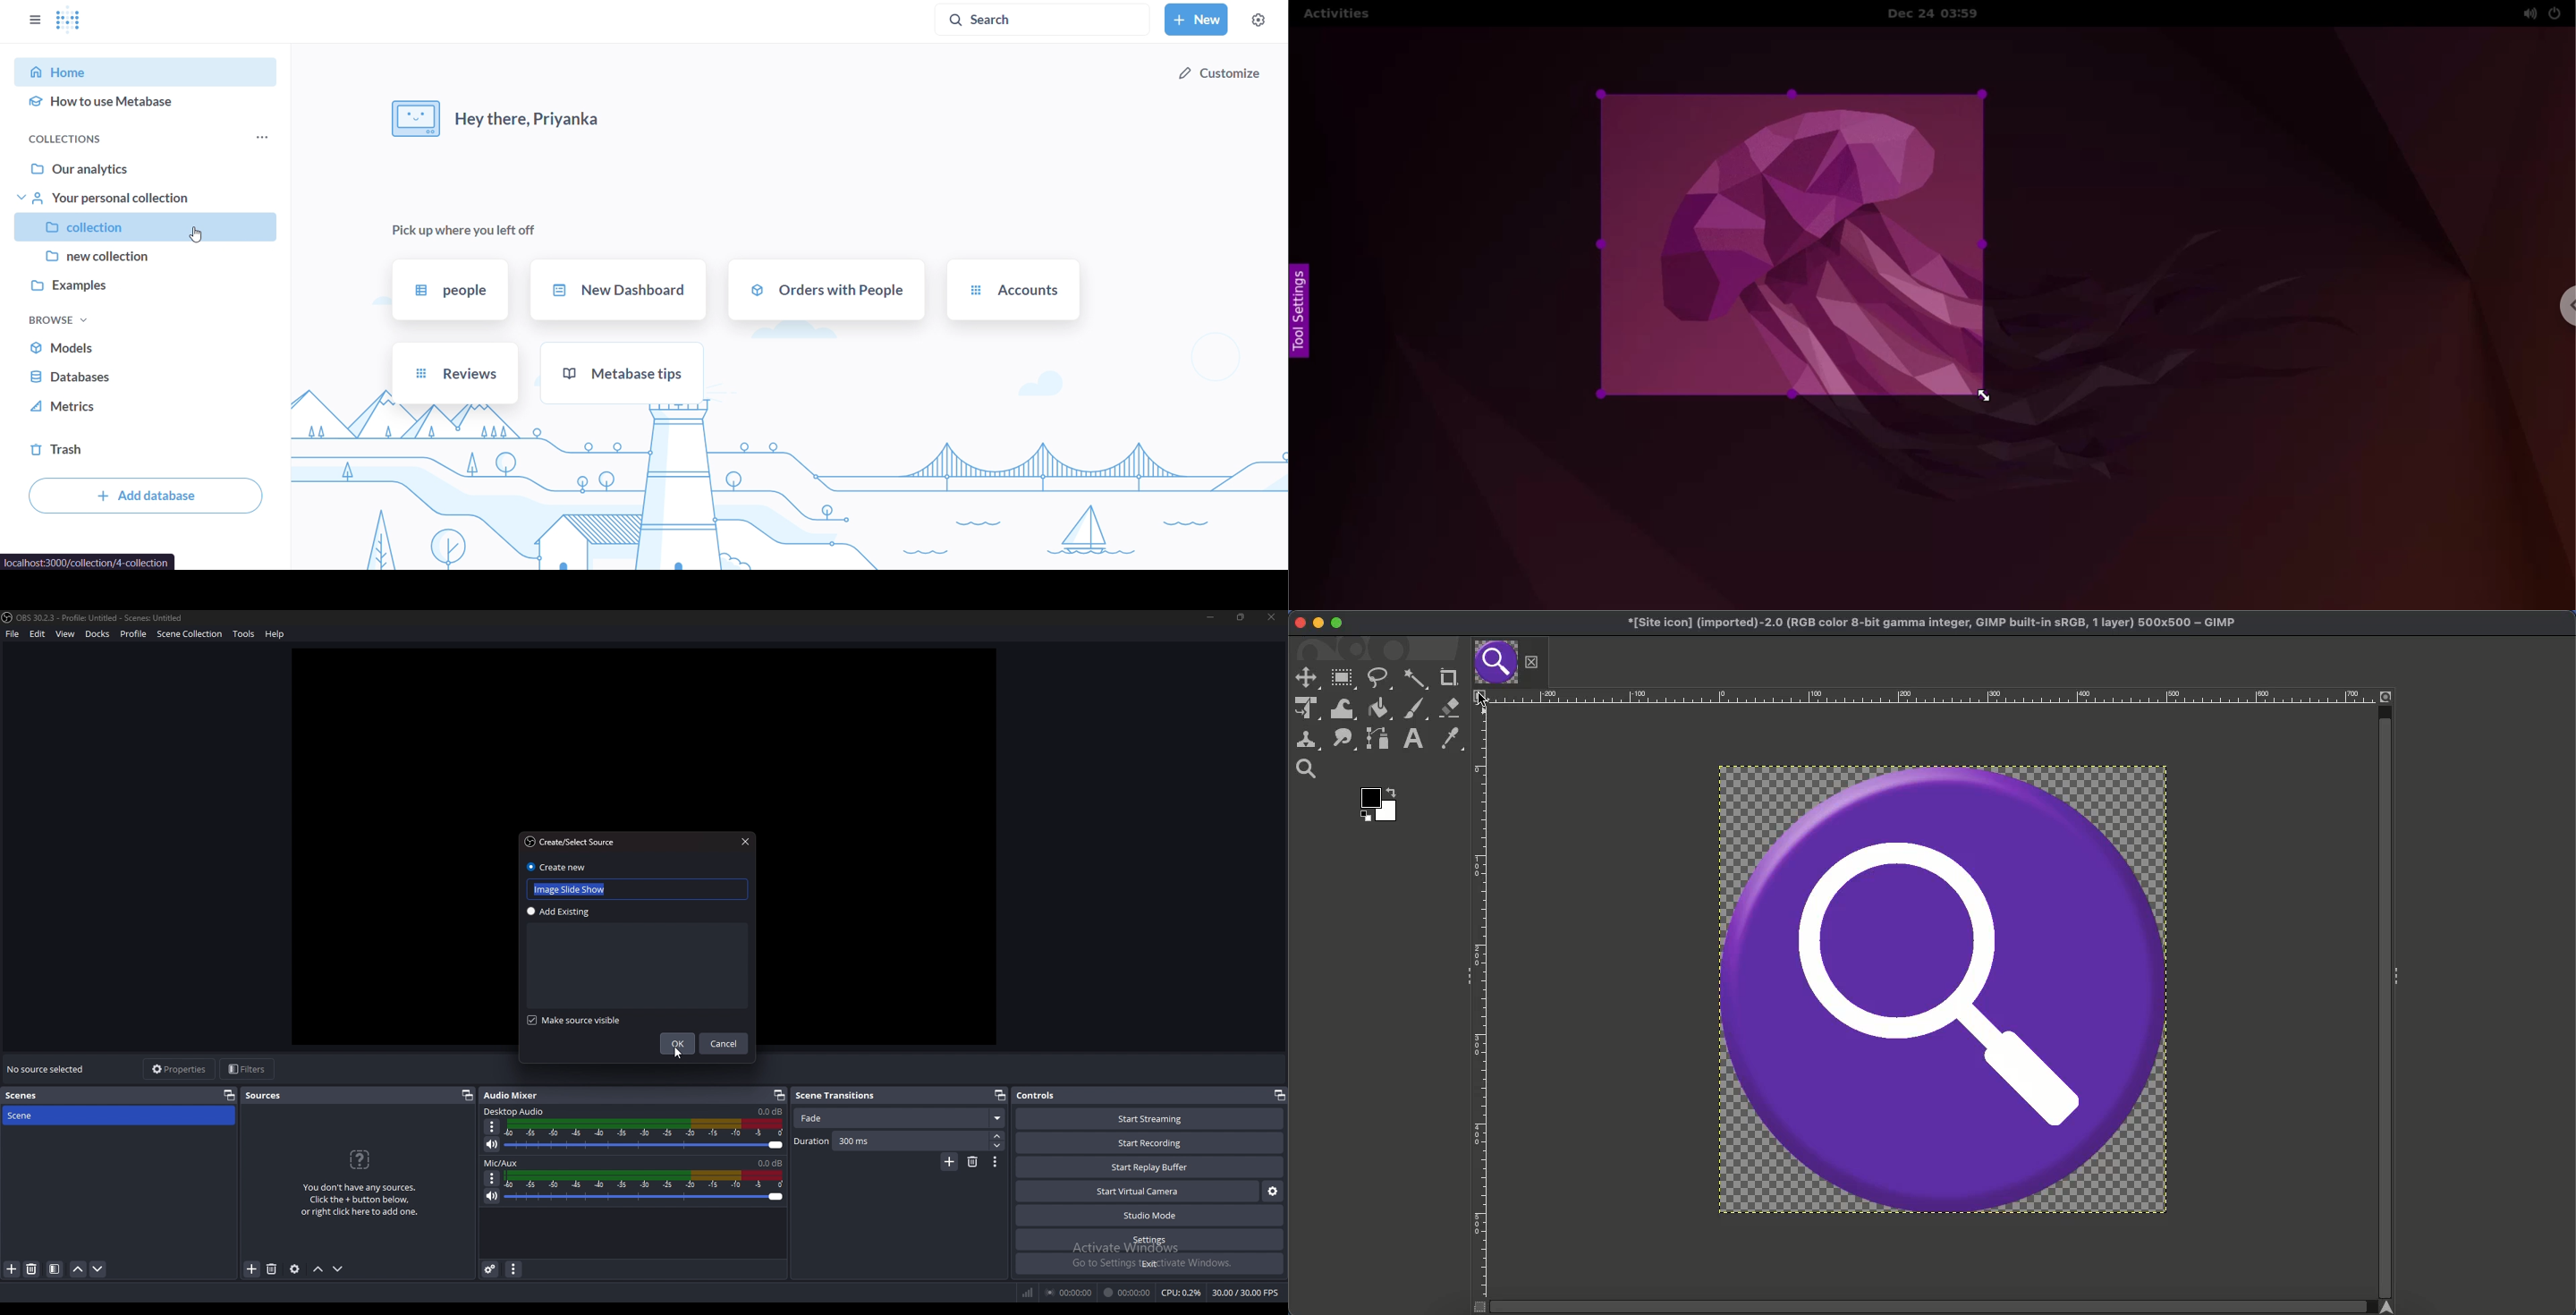 This screenshot has height=1316, width=2576. I want to click on Scroll, so click(1936, 1307).